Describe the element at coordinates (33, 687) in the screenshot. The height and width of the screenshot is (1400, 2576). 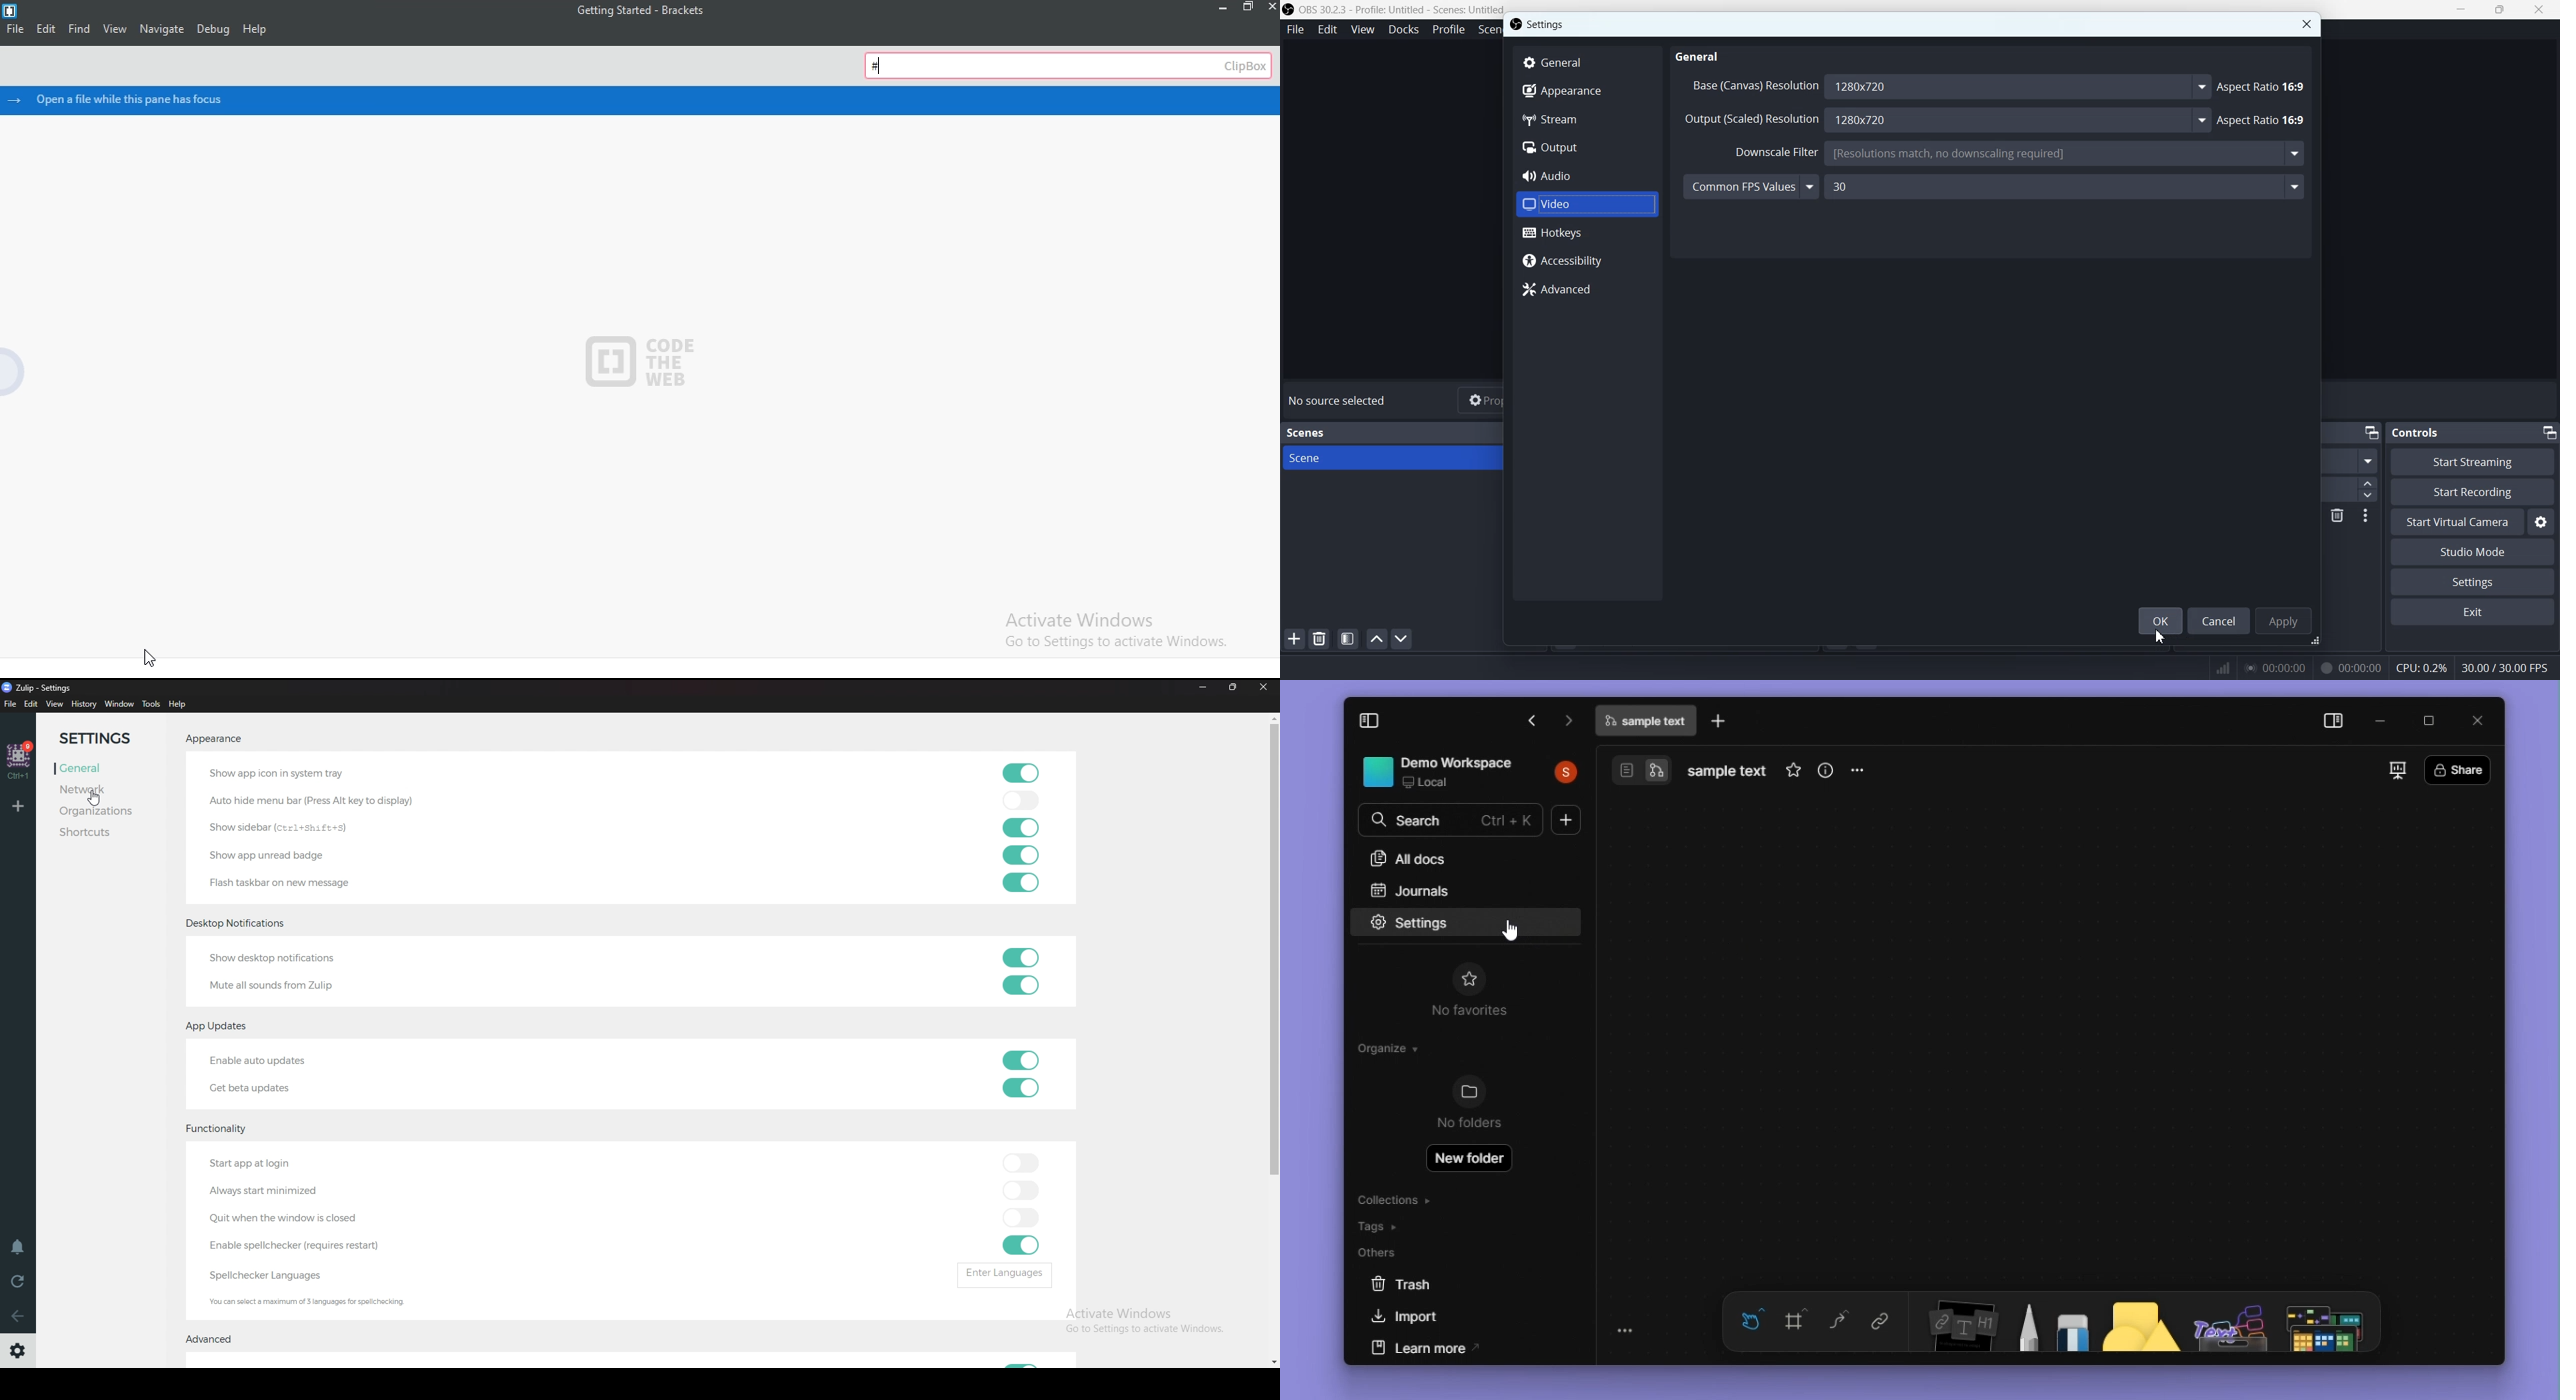
I see `zulip` at that location.